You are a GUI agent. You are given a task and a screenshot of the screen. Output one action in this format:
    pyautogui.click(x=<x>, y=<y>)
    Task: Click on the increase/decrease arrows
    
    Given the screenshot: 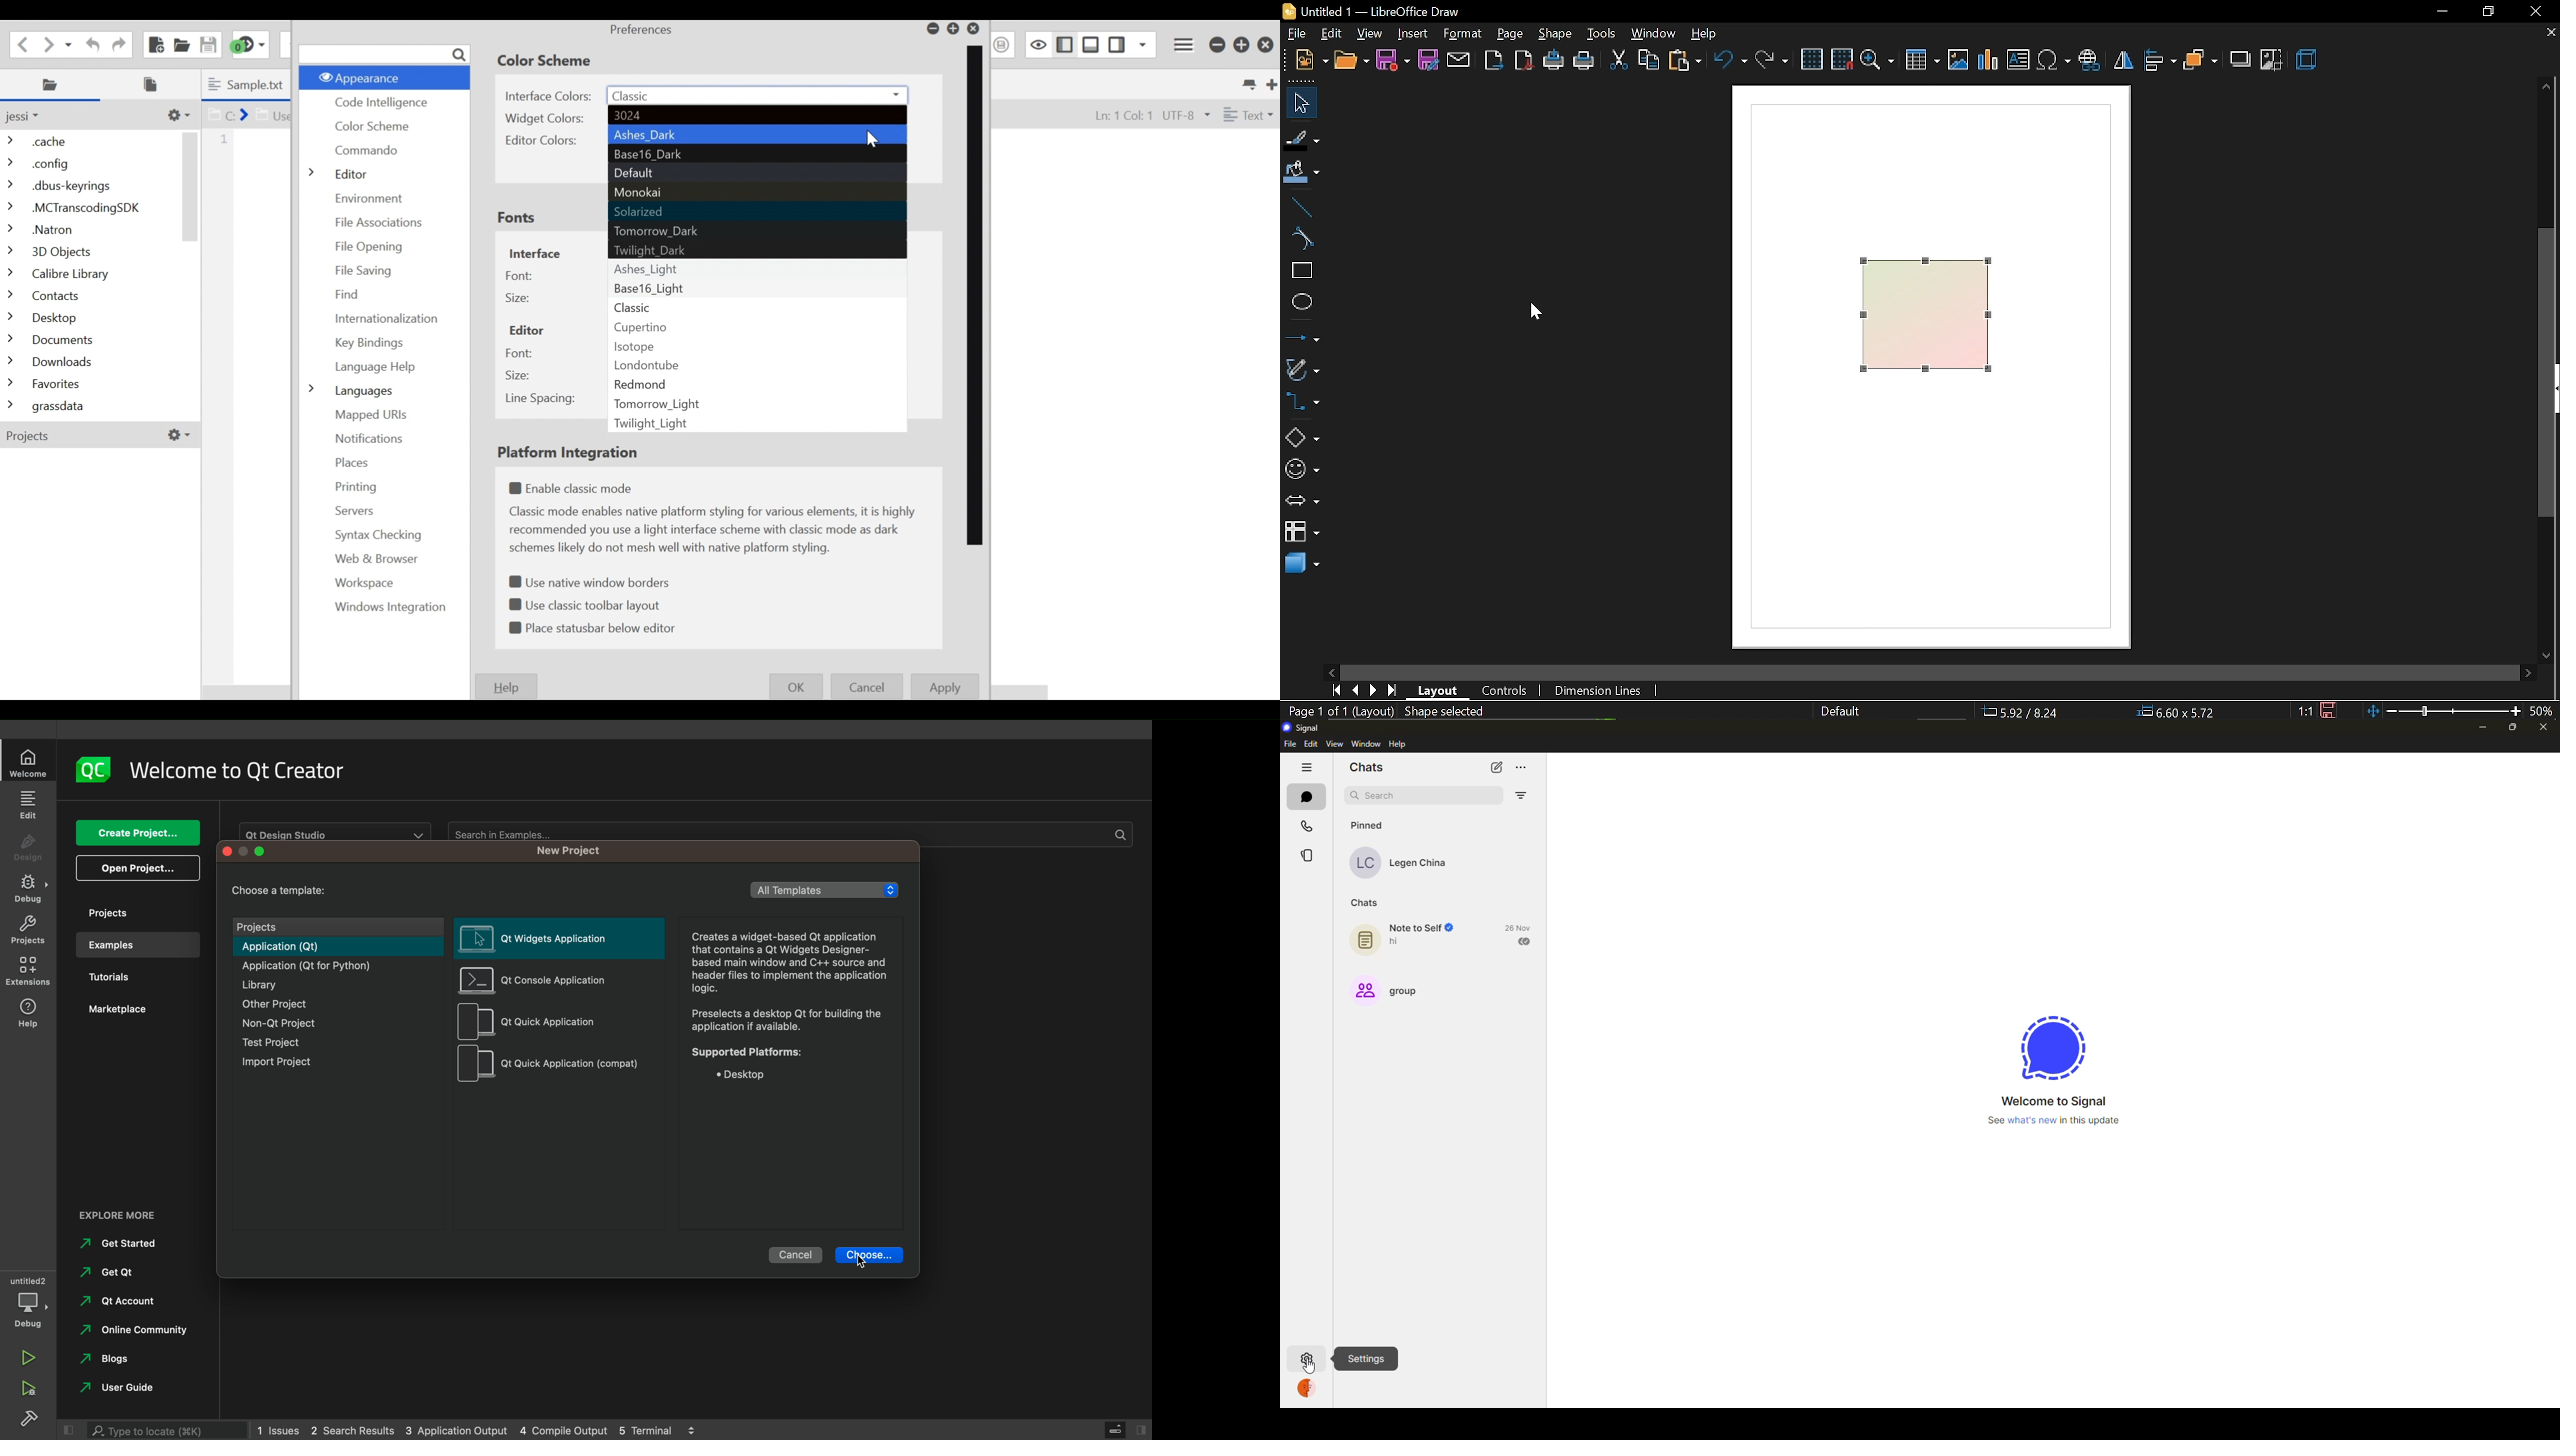 What is the action you would take?
    pyautogui.click(x=696, y=1429)
    